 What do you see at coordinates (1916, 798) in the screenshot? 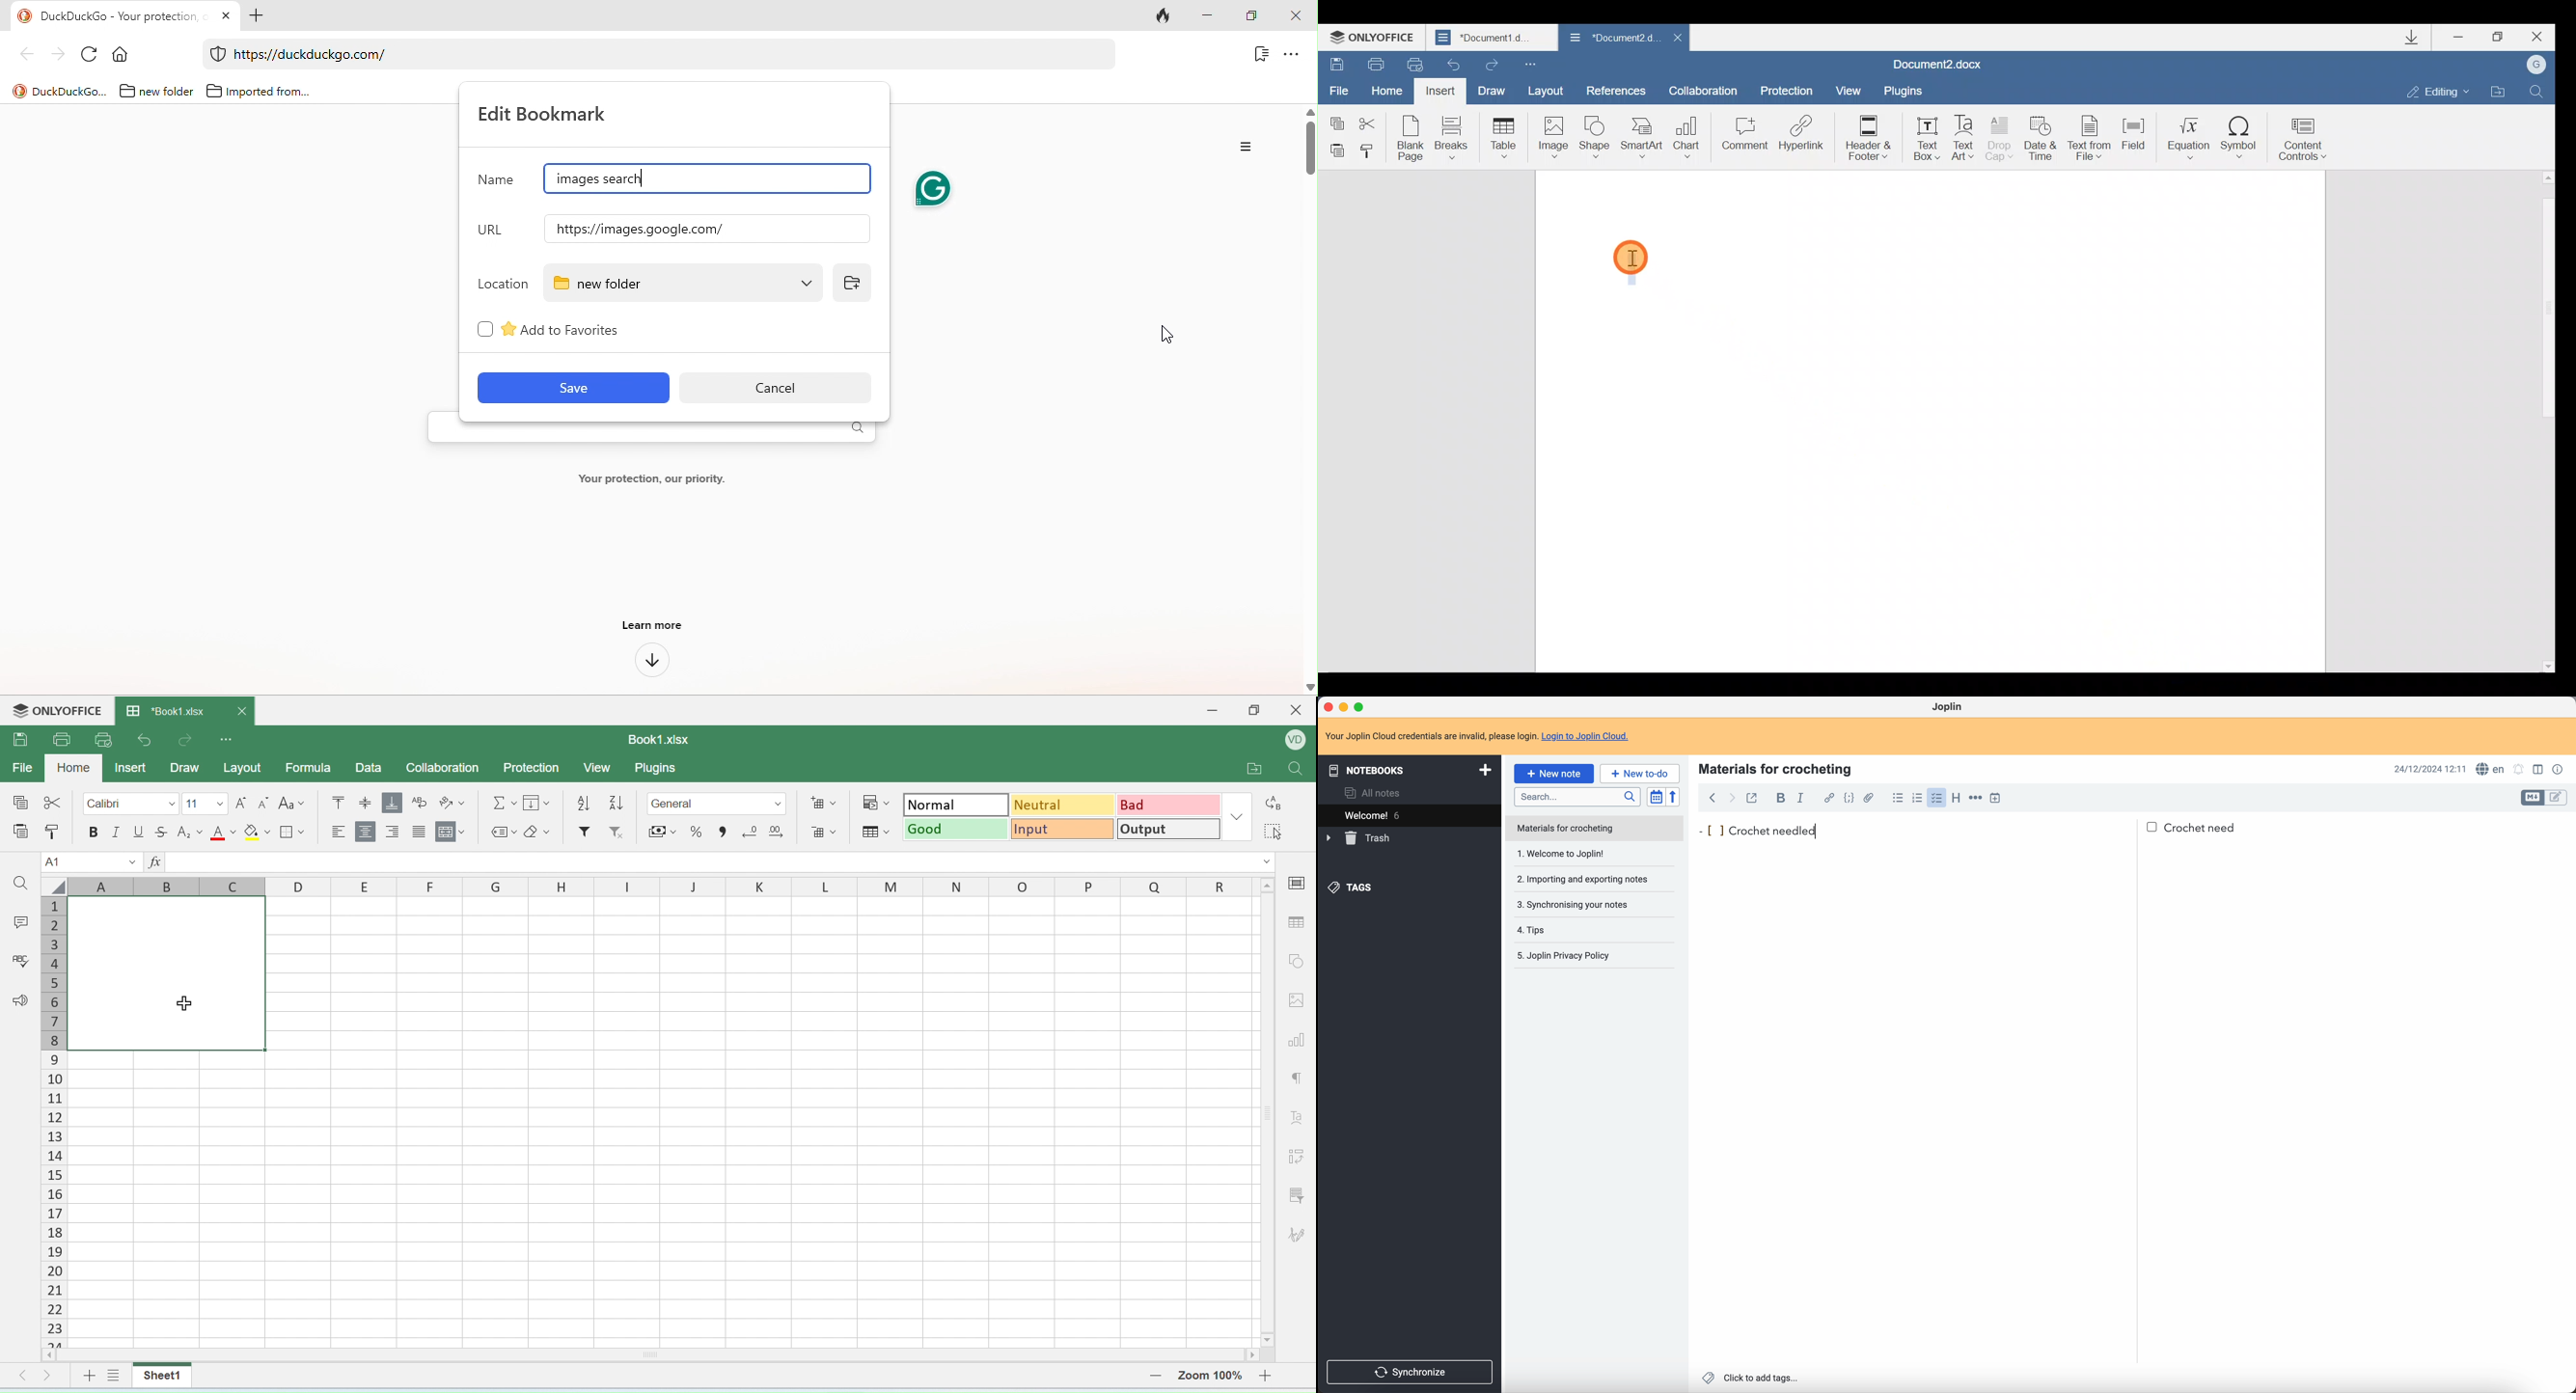
I see `numbered list` at bounding box center [1916, 798].